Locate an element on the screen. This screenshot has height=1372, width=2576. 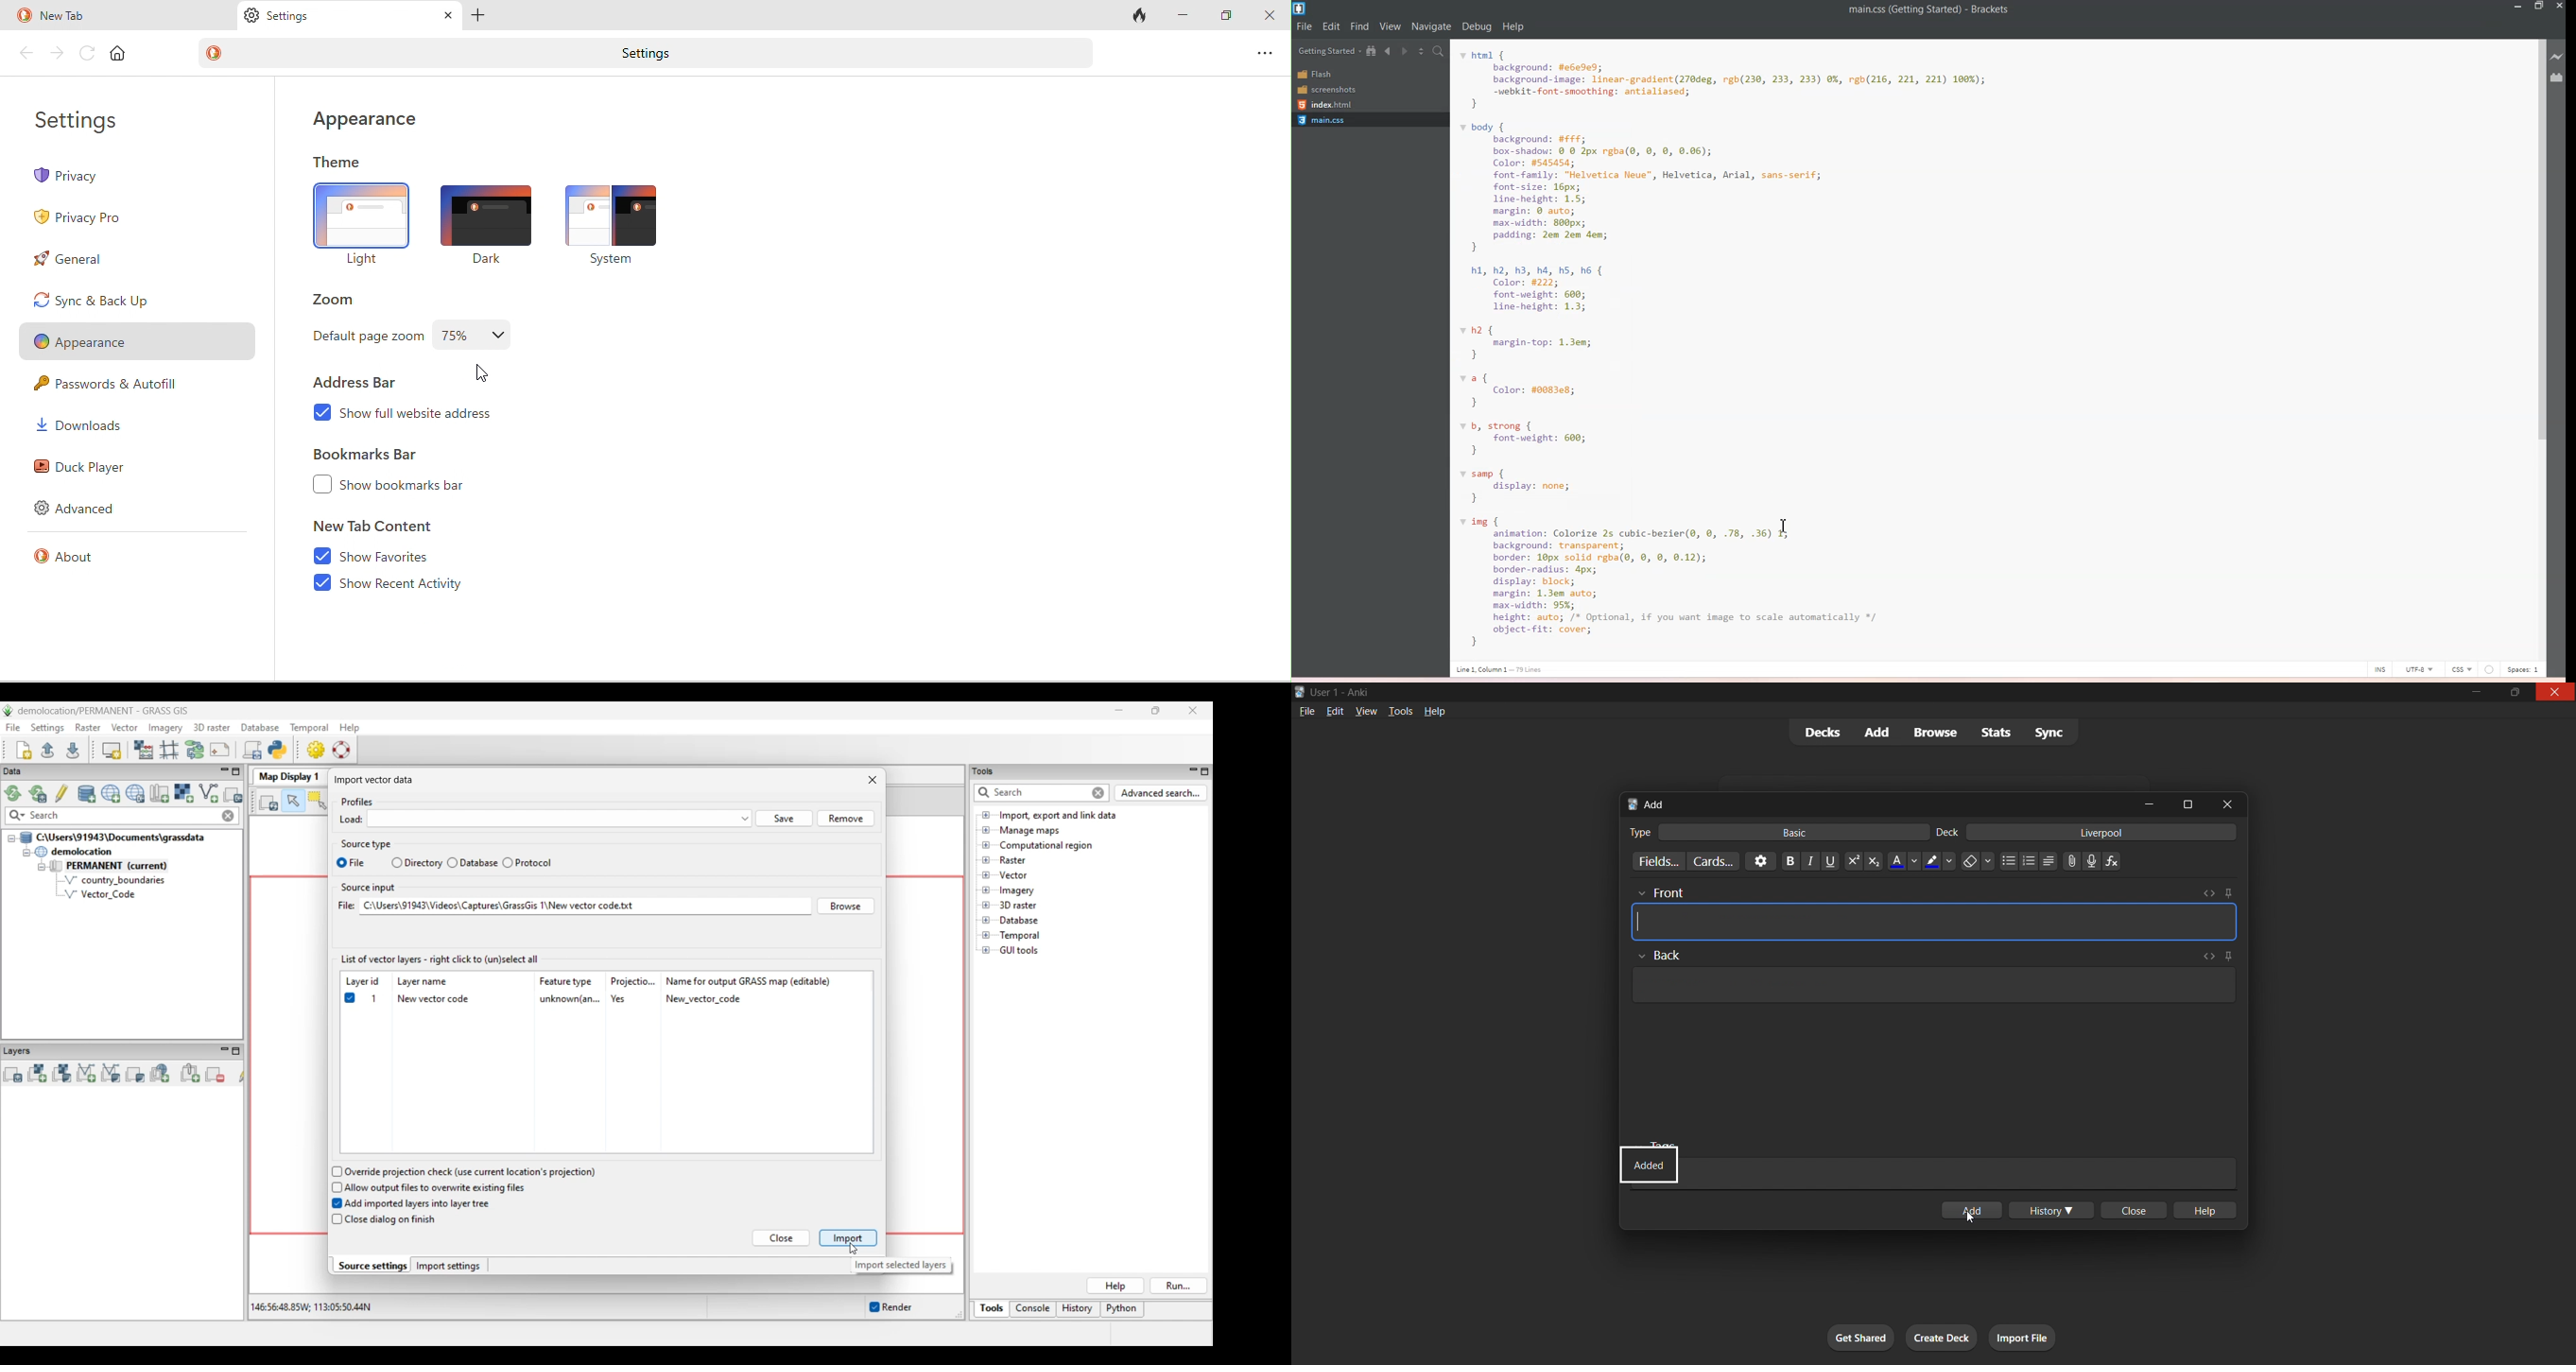
ordered list is located at coordinates (2029, 862).